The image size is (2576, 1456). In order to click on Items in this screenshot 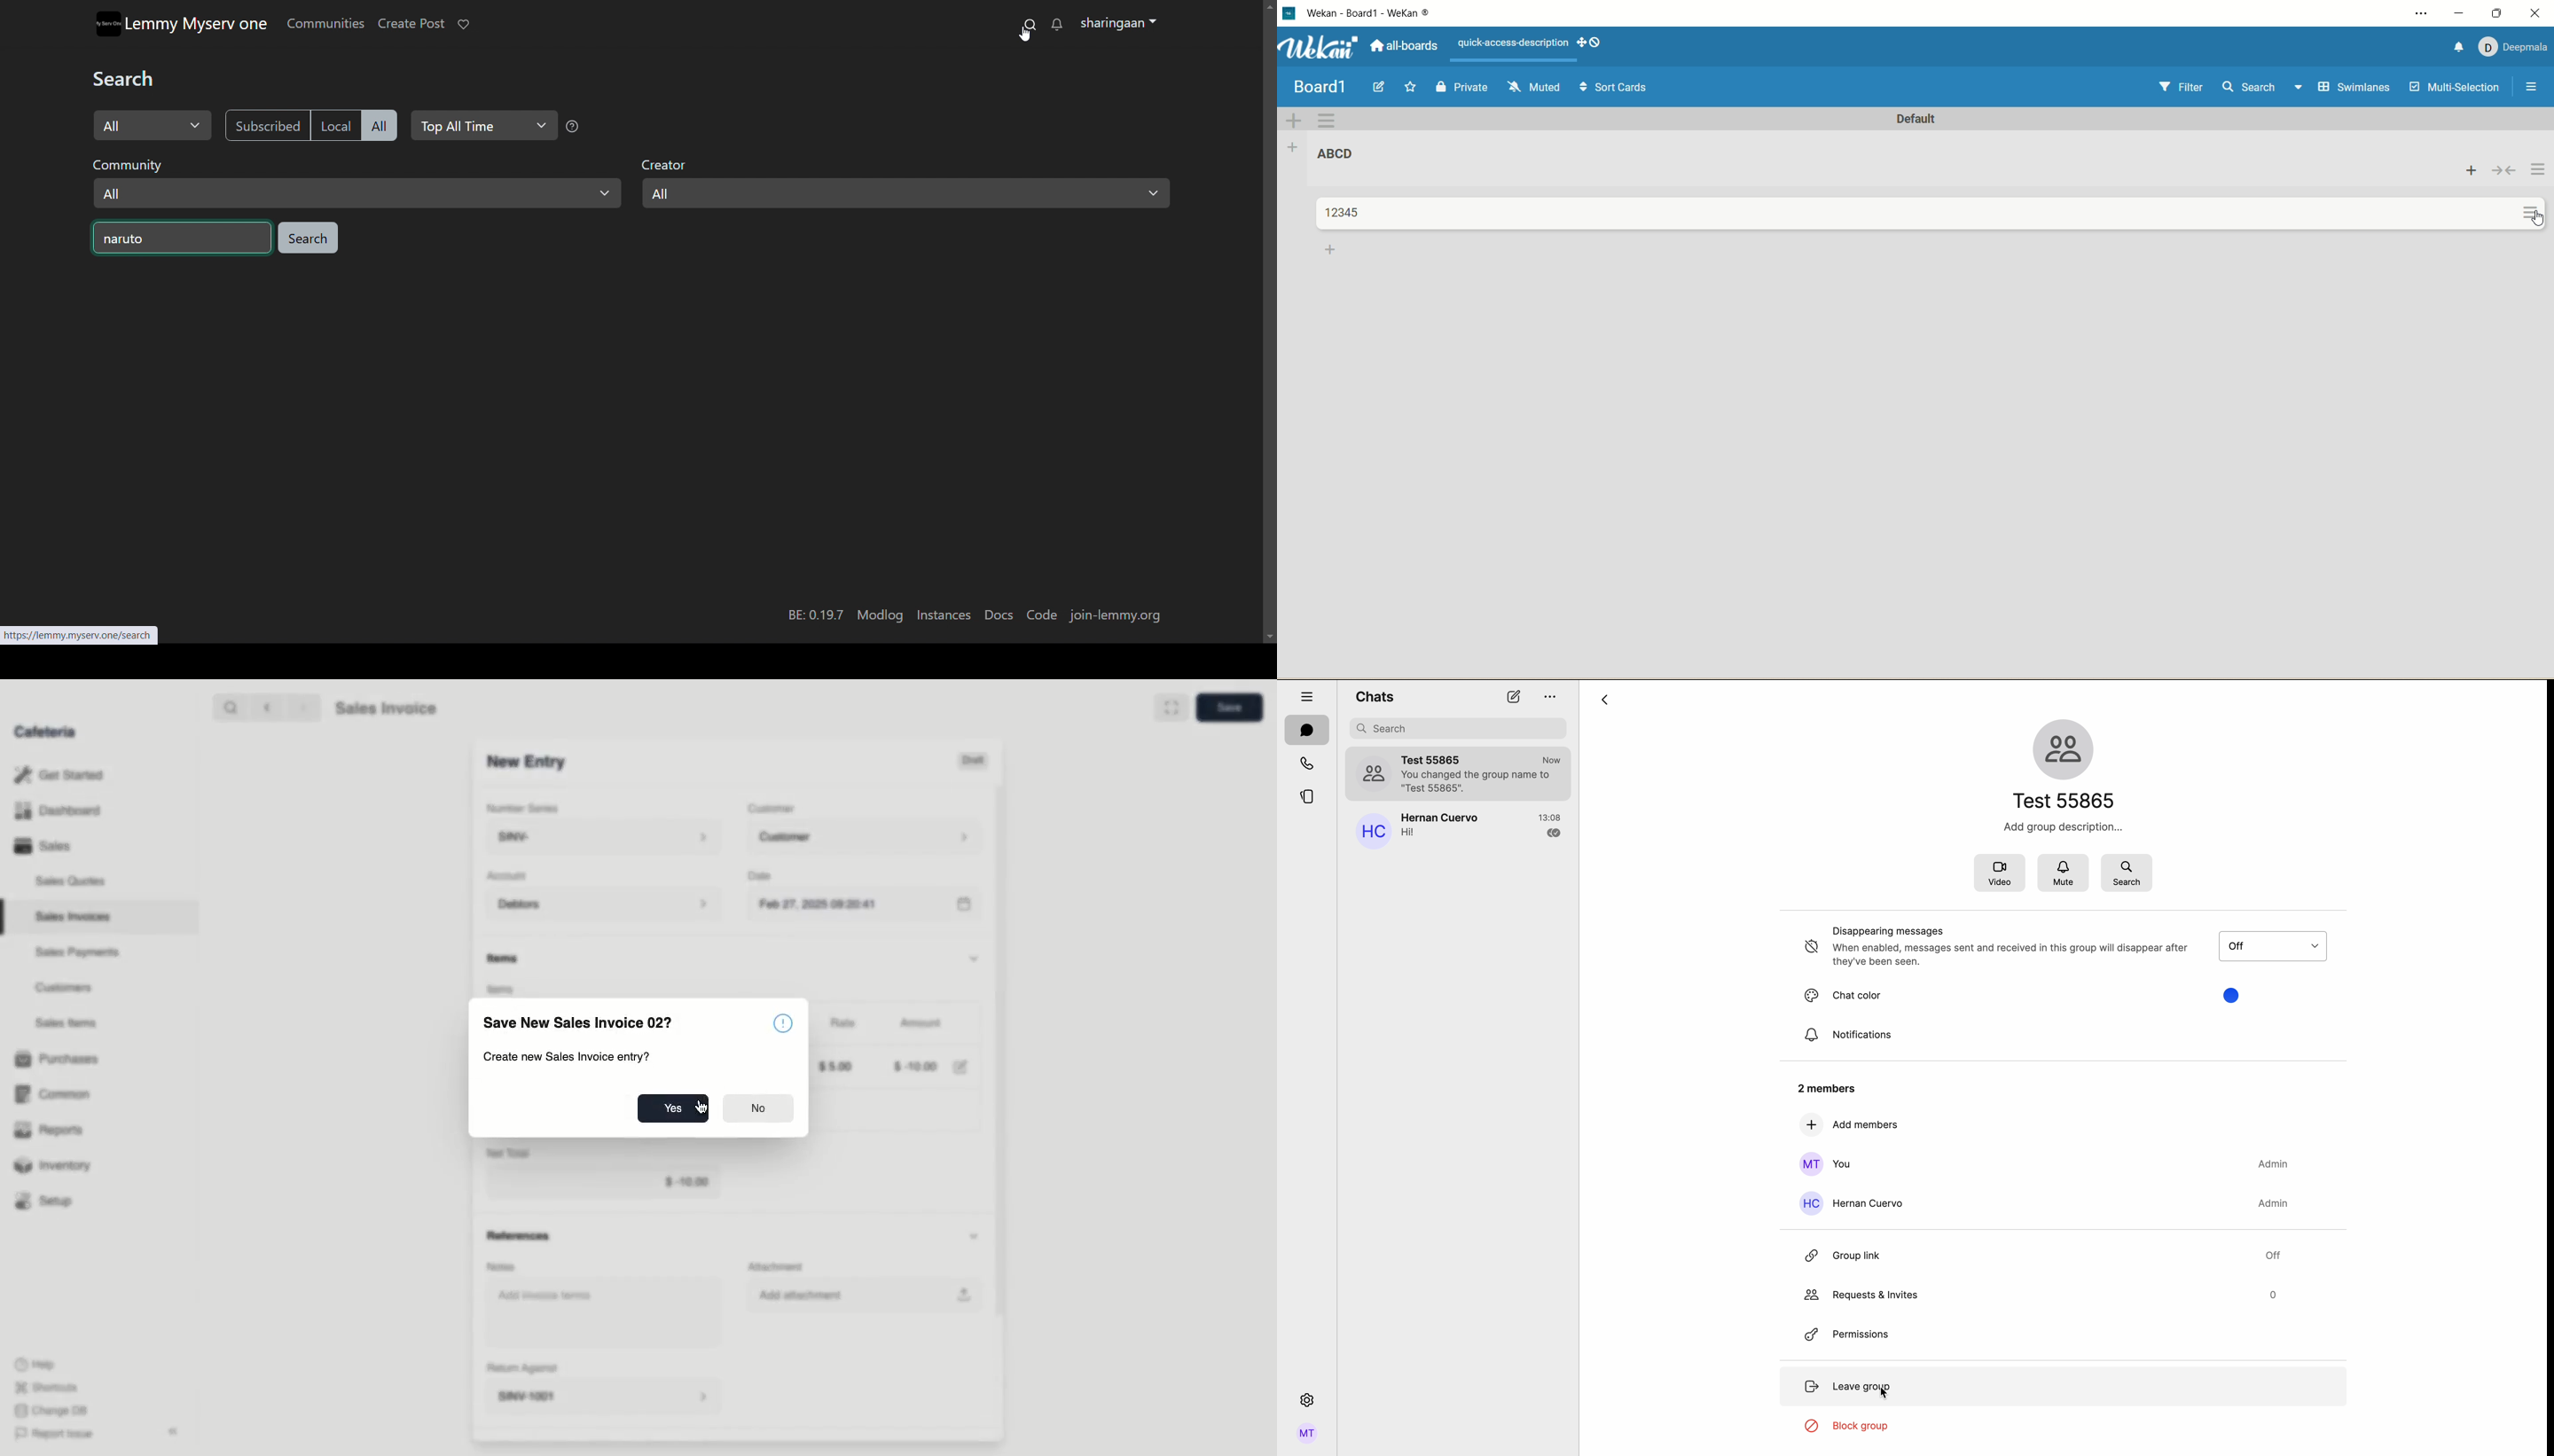, I will do `click(505, 958)`.